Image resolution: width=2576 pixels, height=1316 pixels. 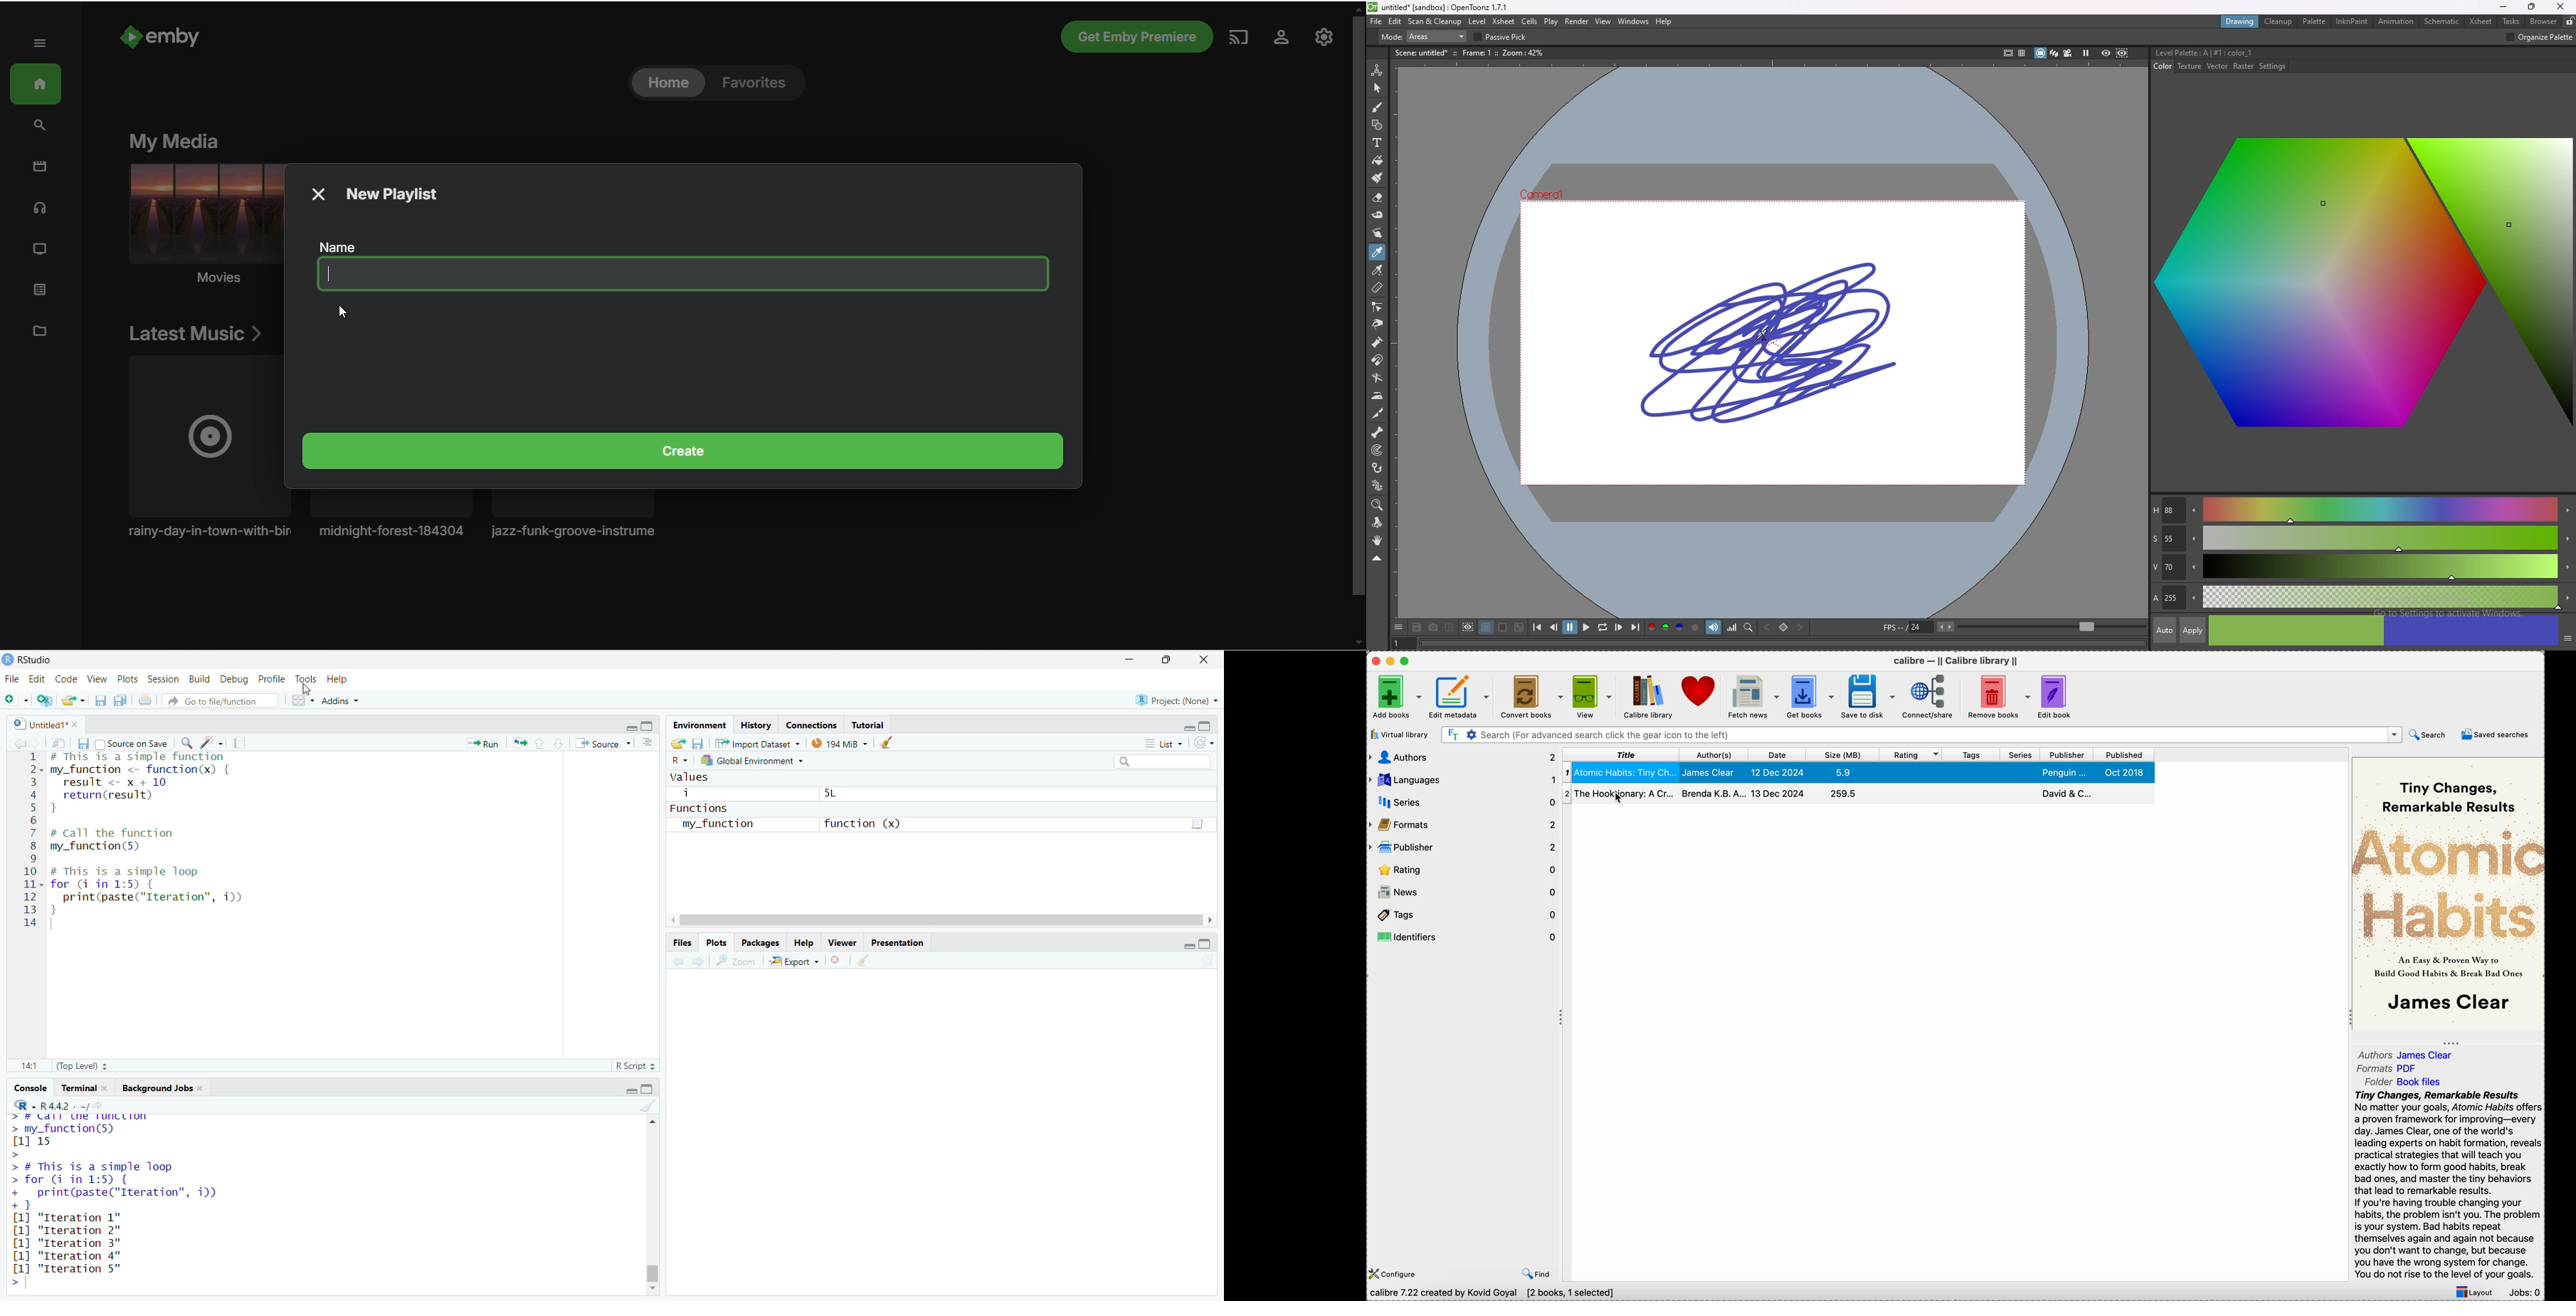 What do you see at coordinates (1464, 780) in the screenshot?
I see `languages` at bounding box center [1464, 780].